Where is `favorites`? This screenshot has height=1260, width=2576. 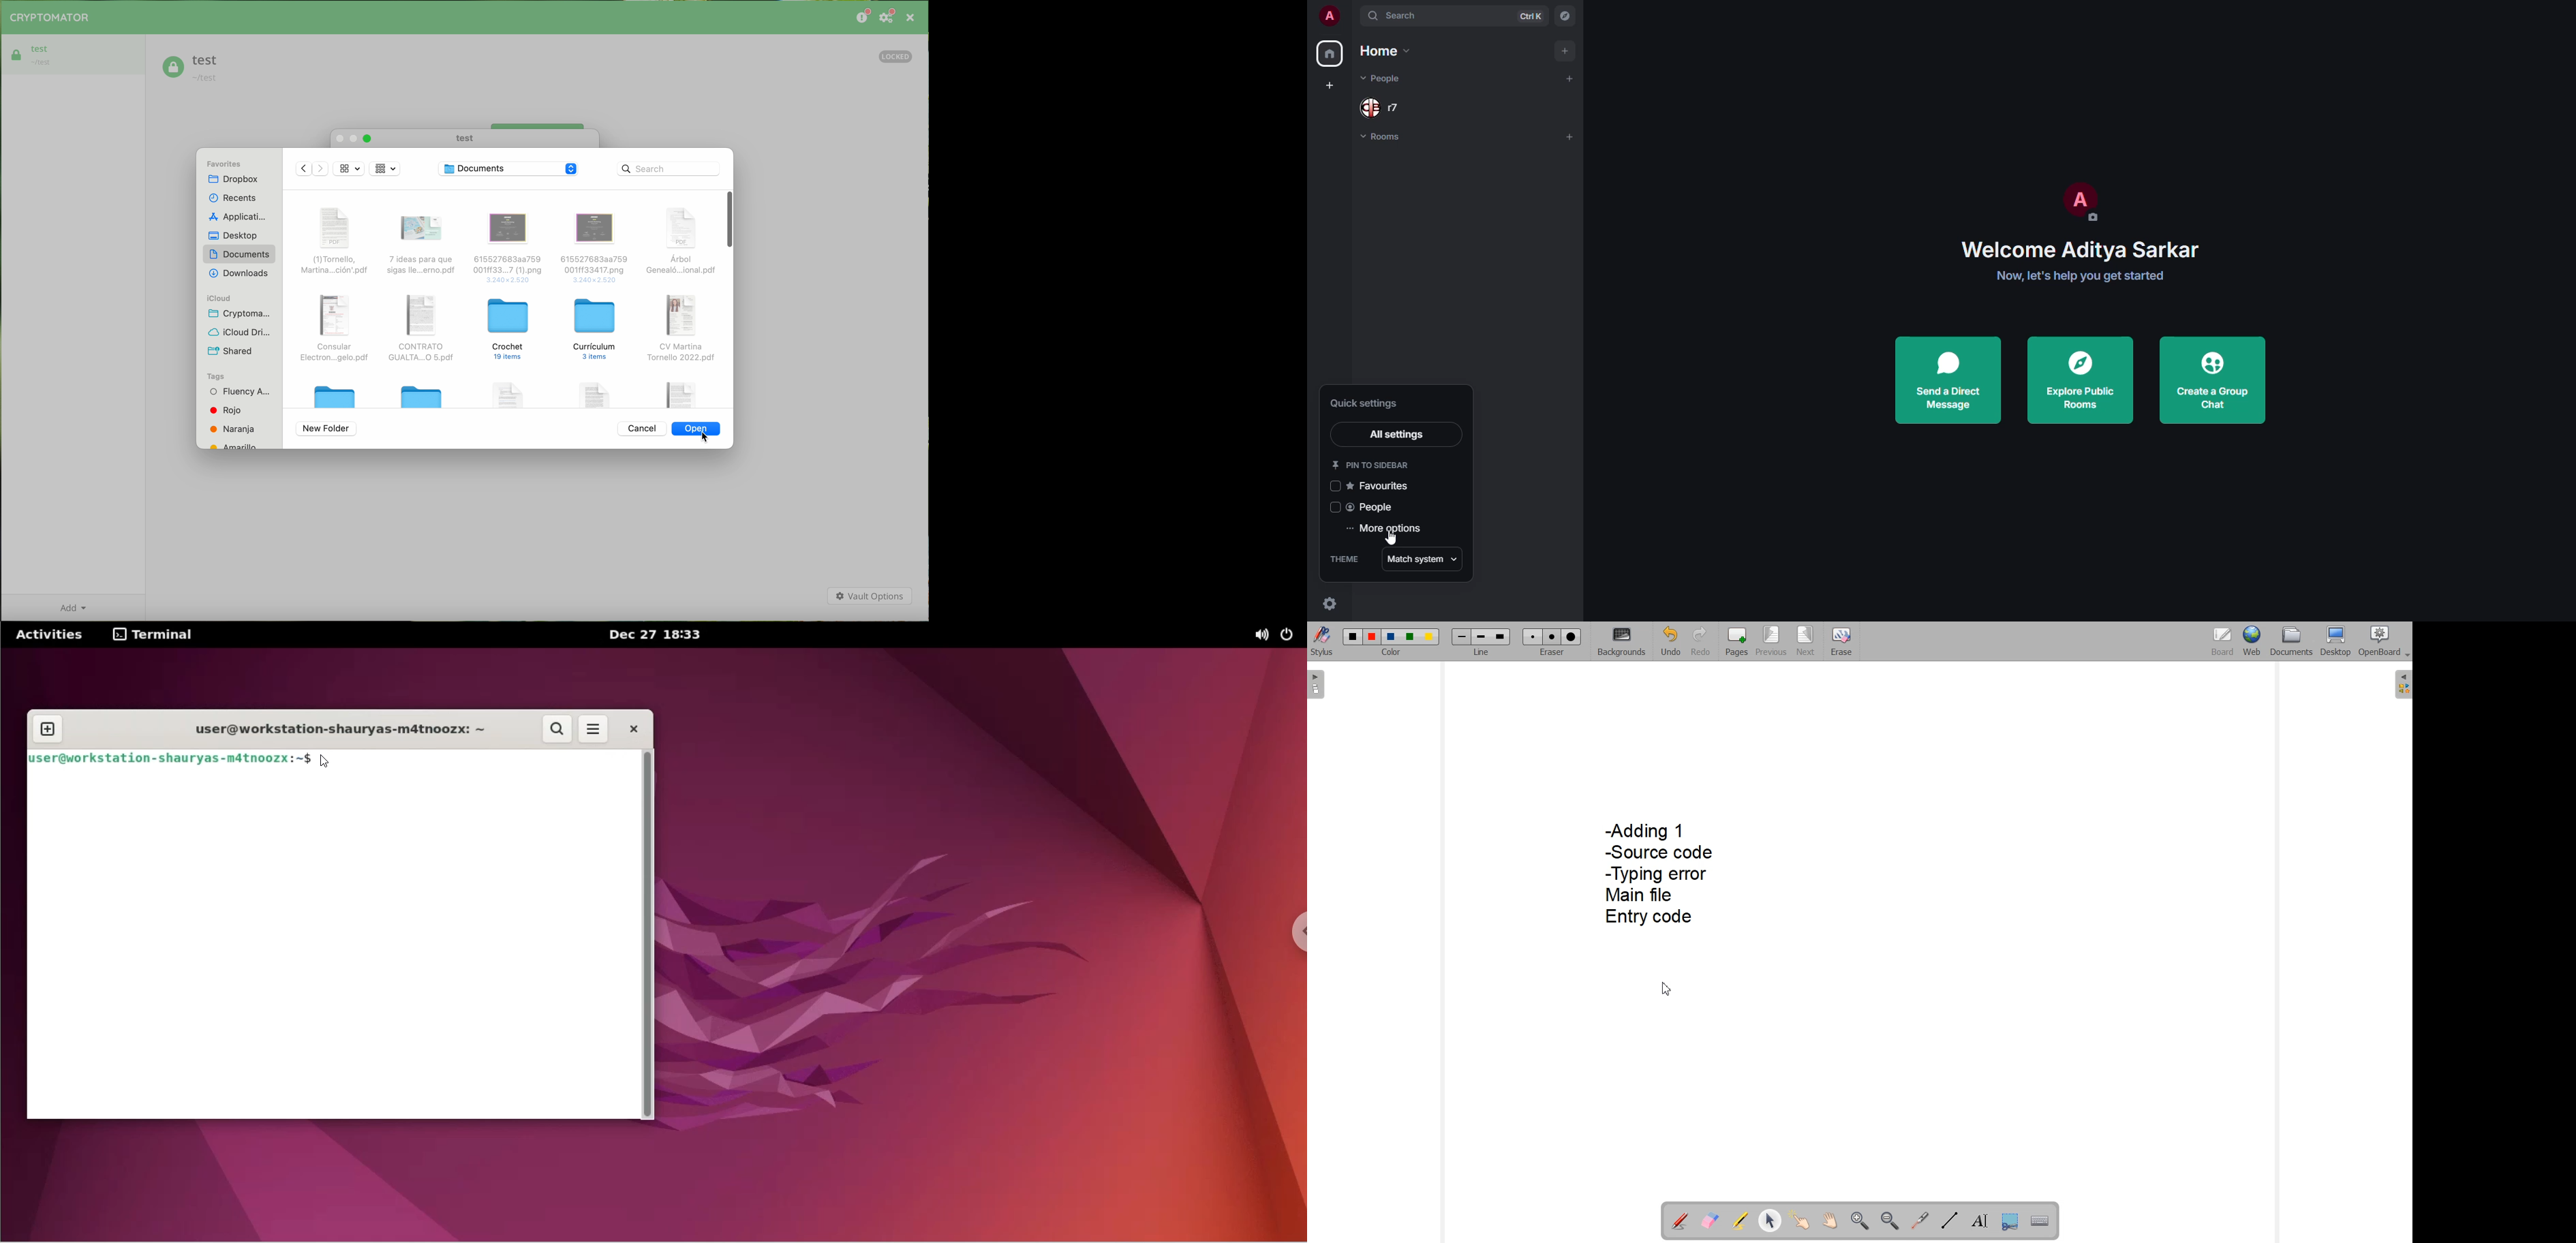
favorites is located at coordinates (1380, 485).